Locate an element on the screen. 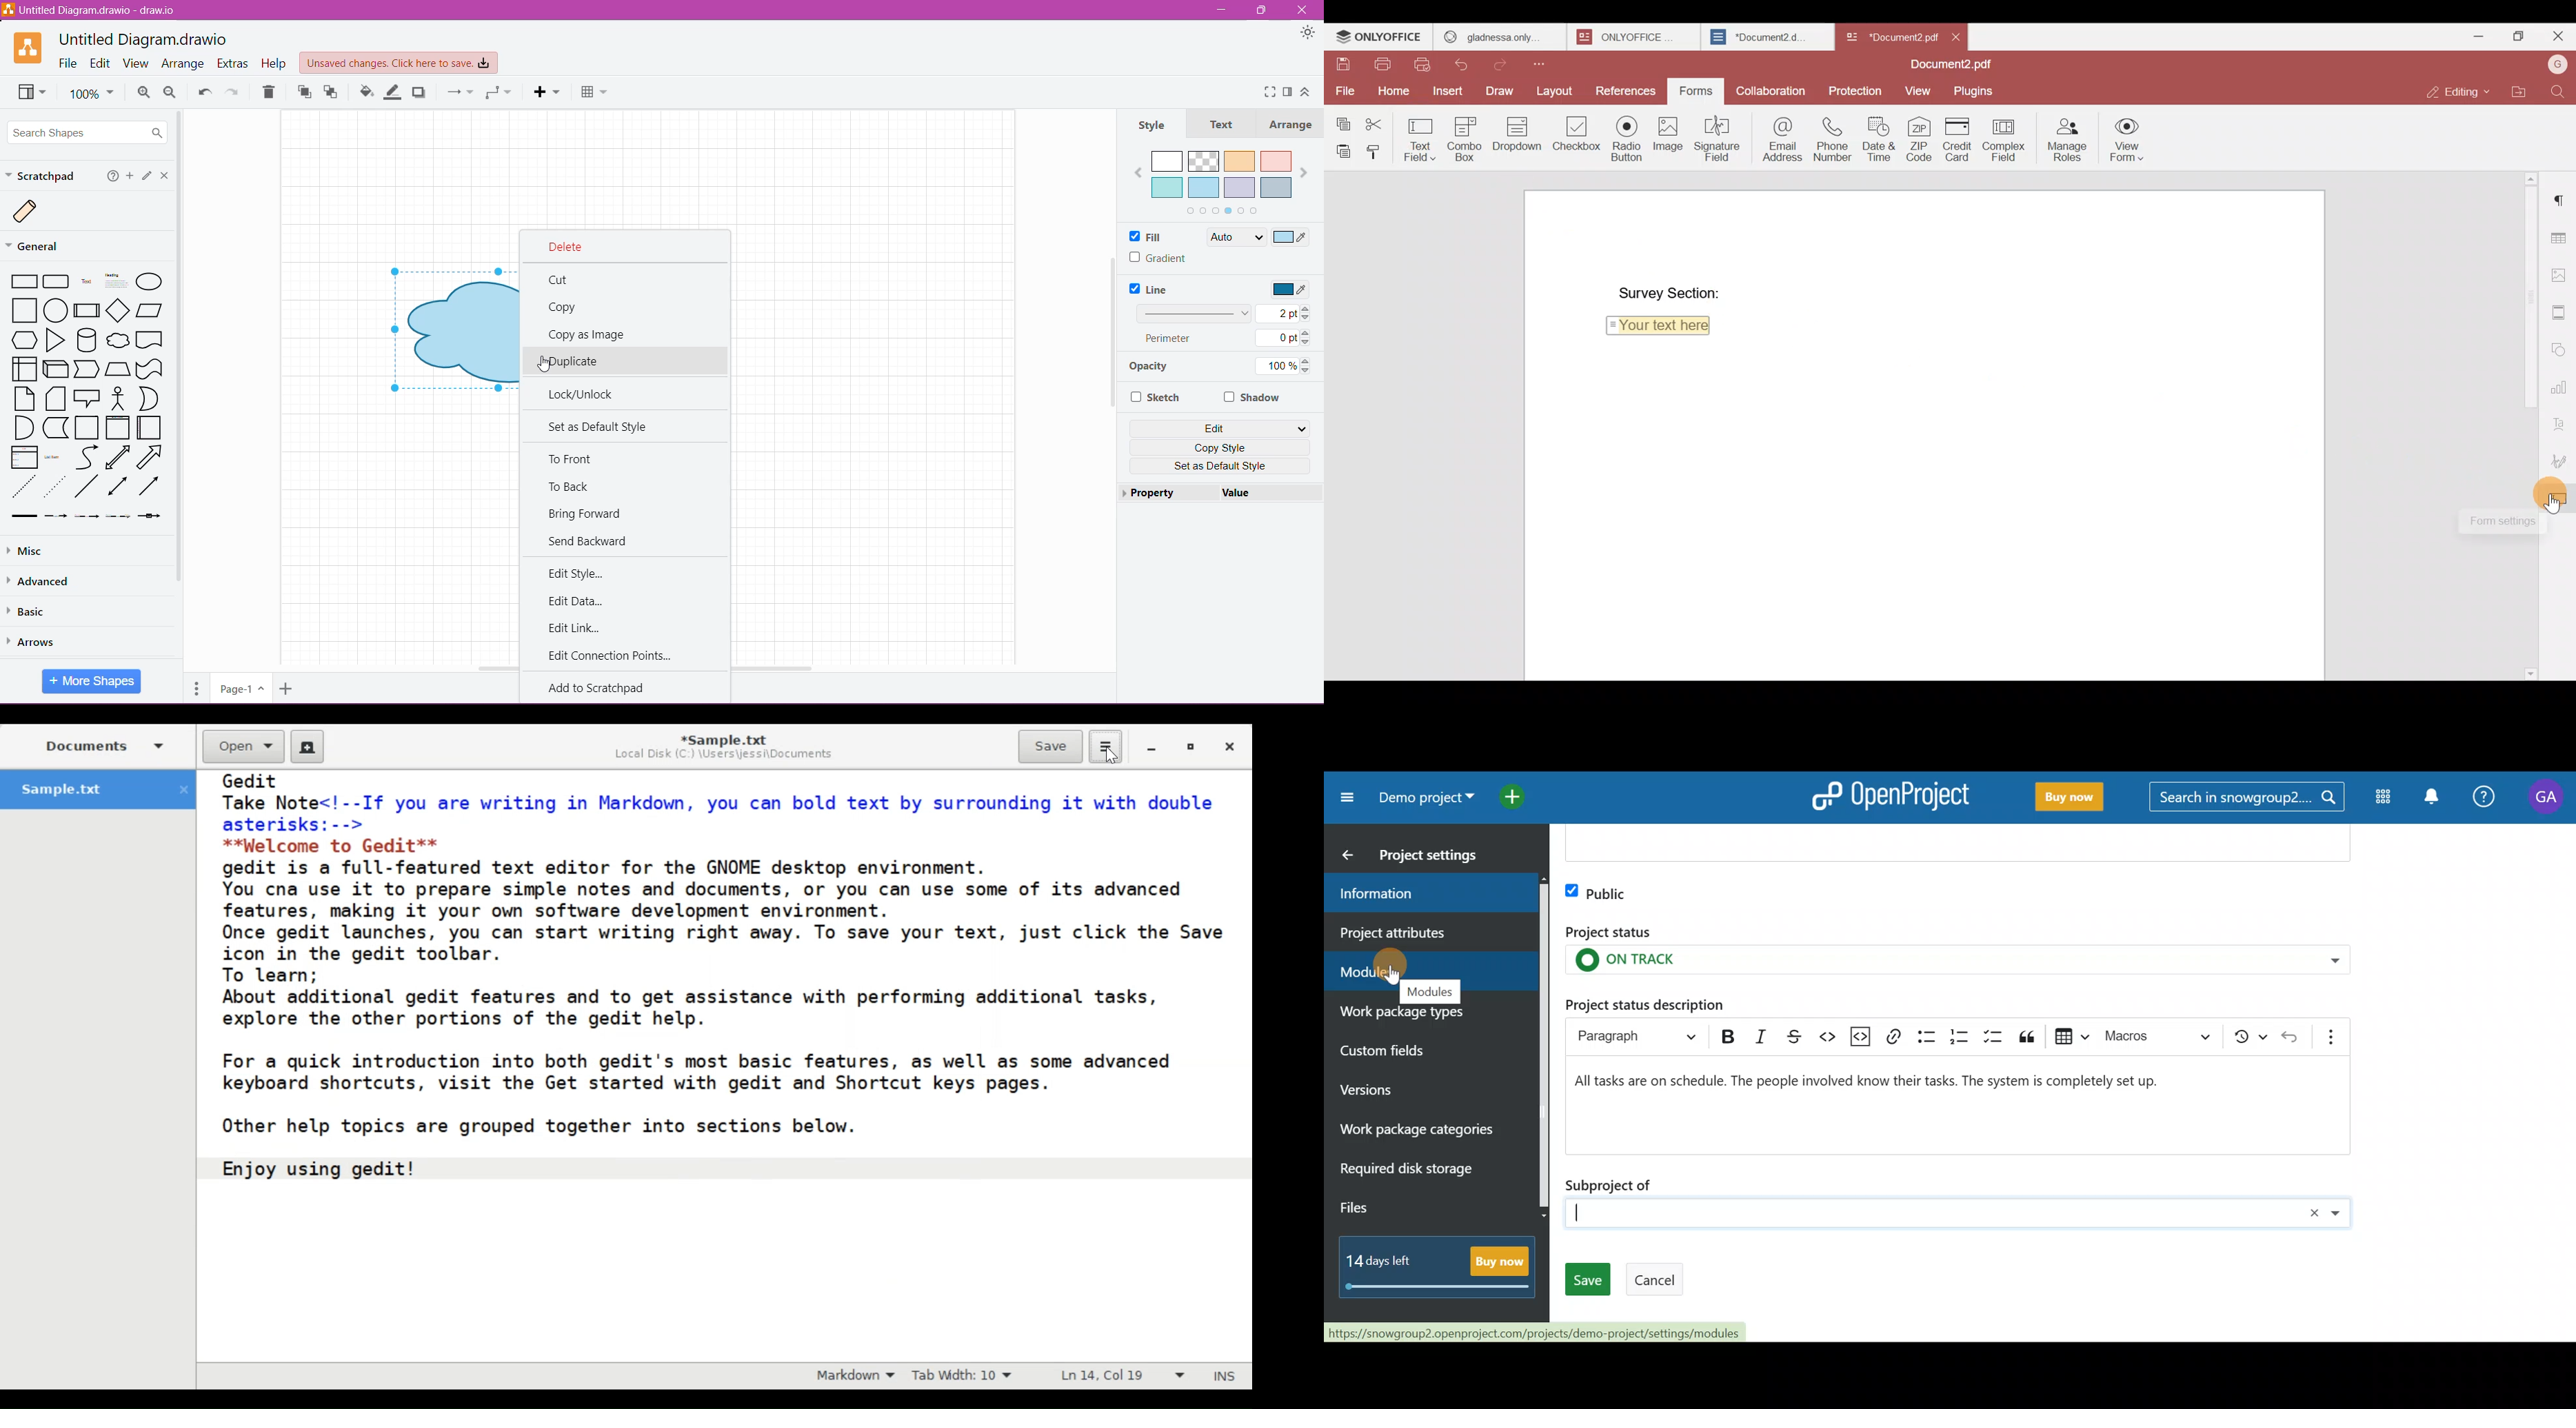  Table is located at coordinates (594, 92).